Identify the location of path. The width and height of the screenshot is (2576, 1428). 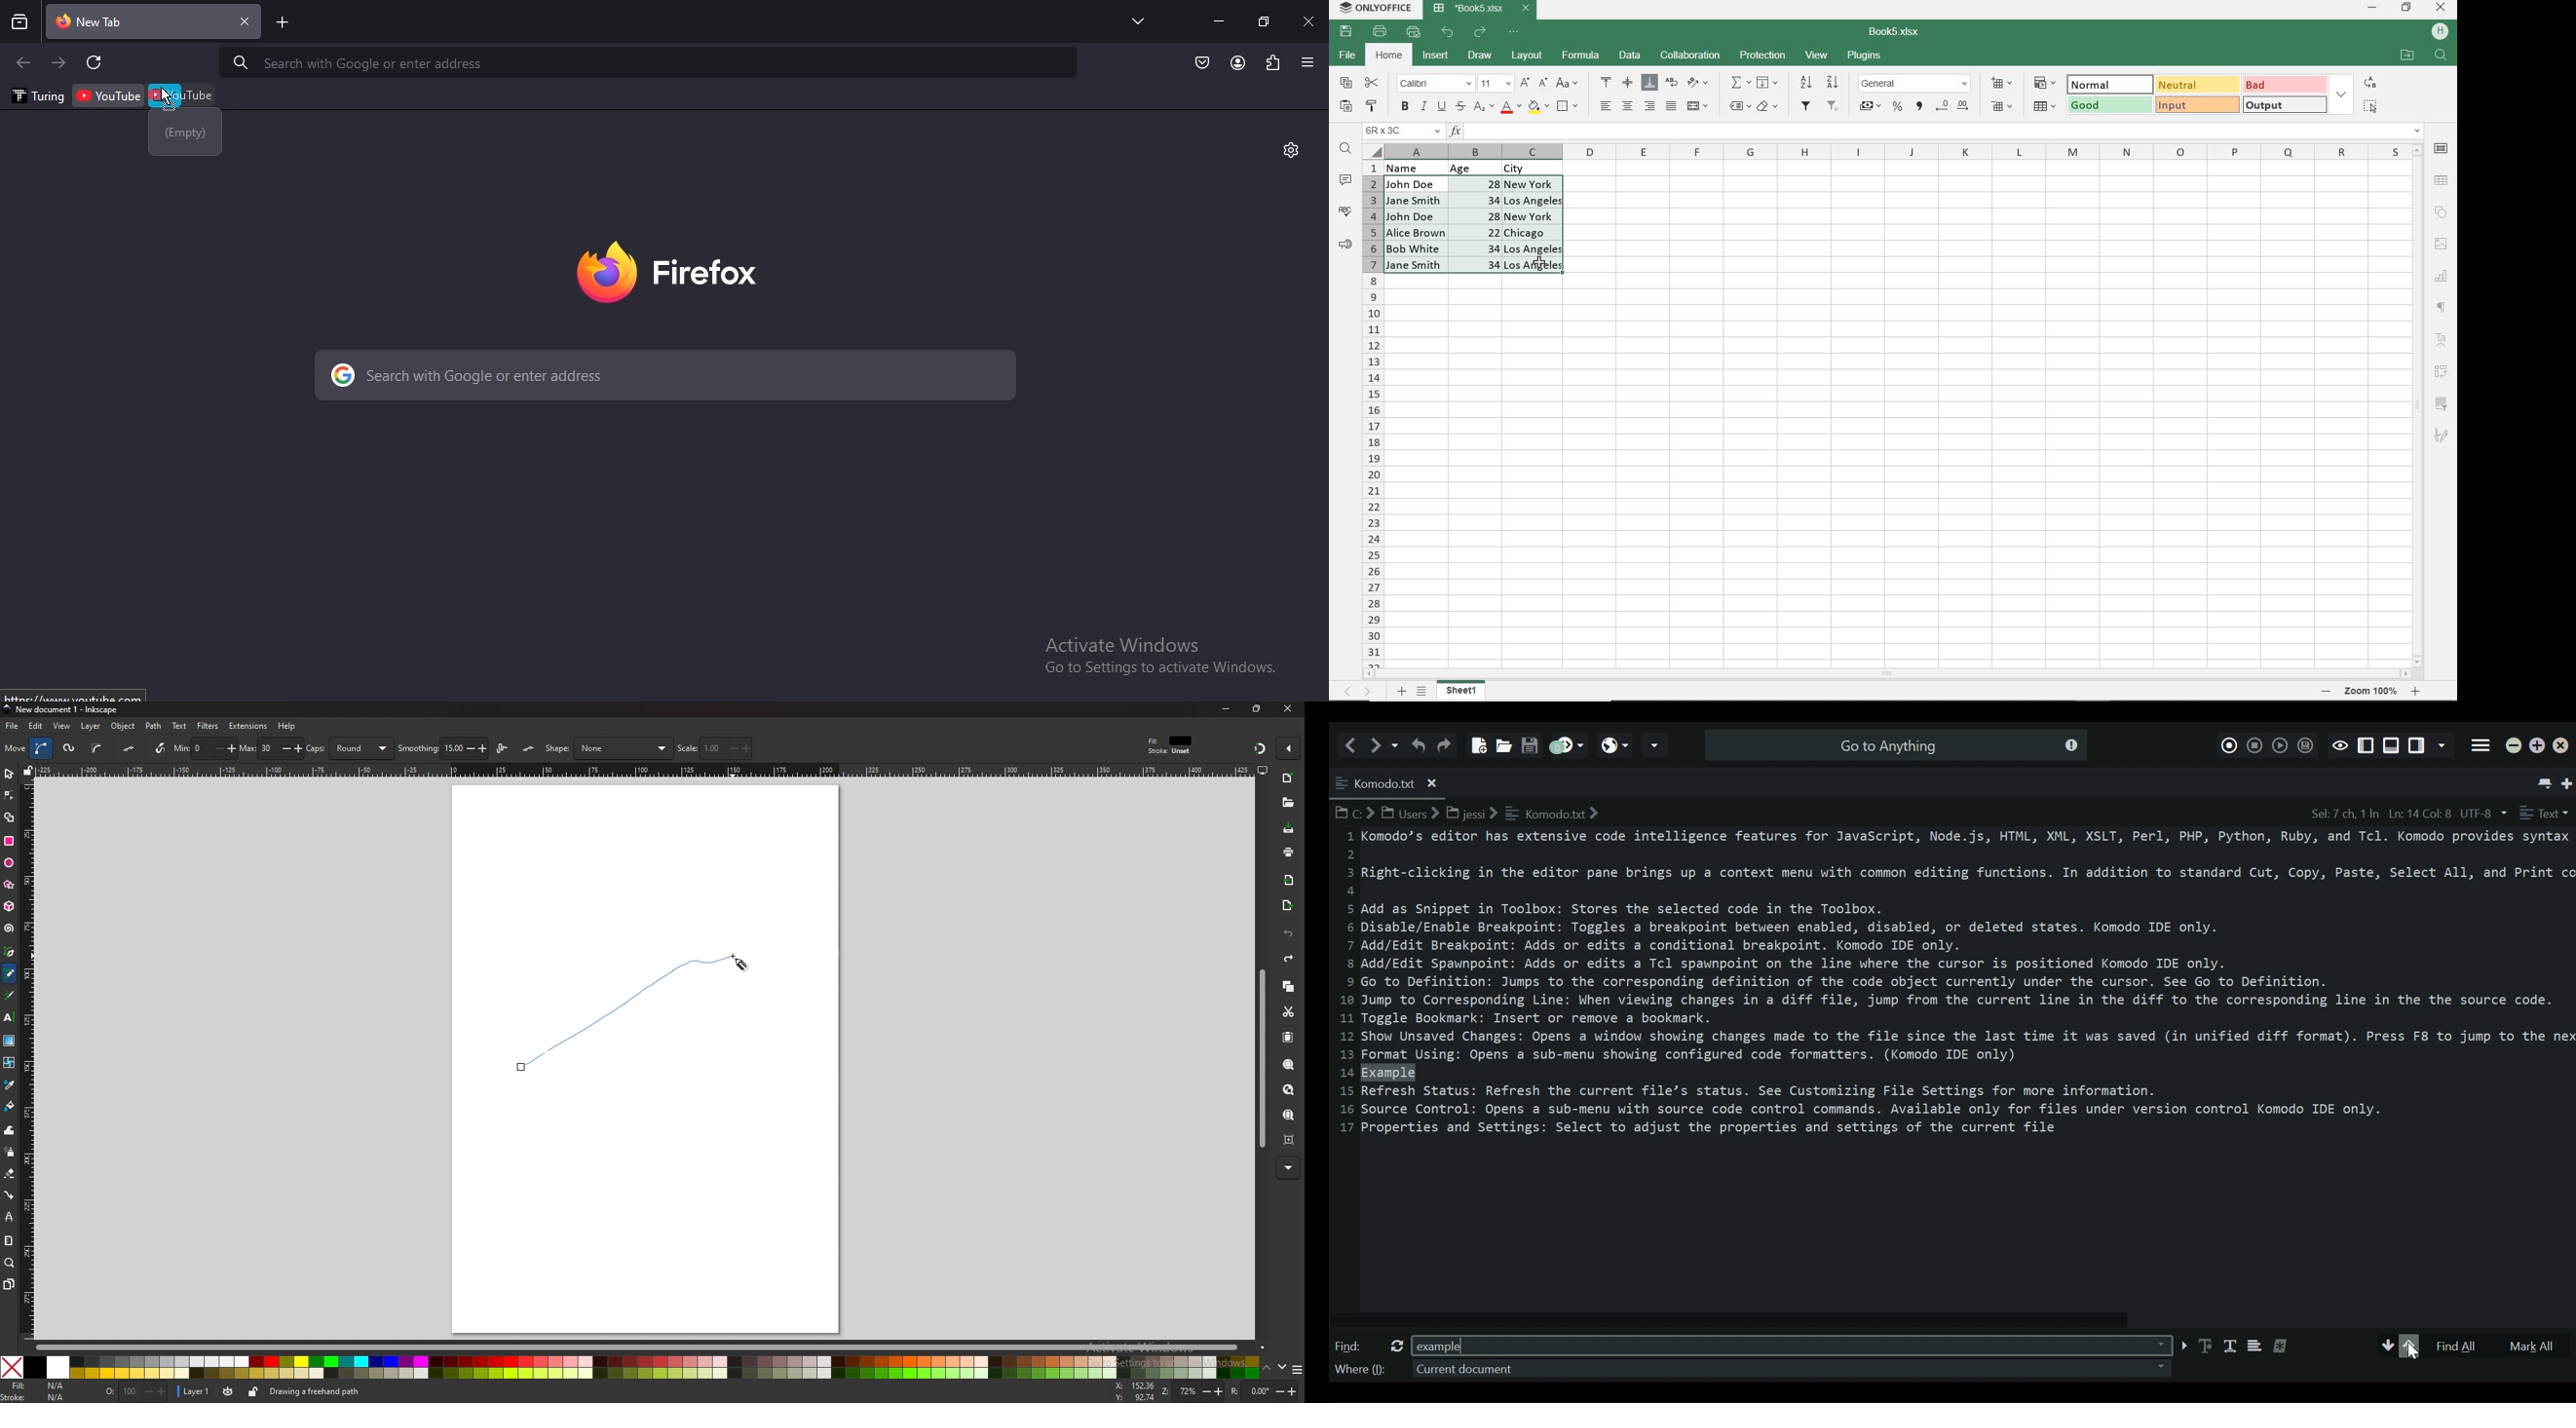
(154, 726).